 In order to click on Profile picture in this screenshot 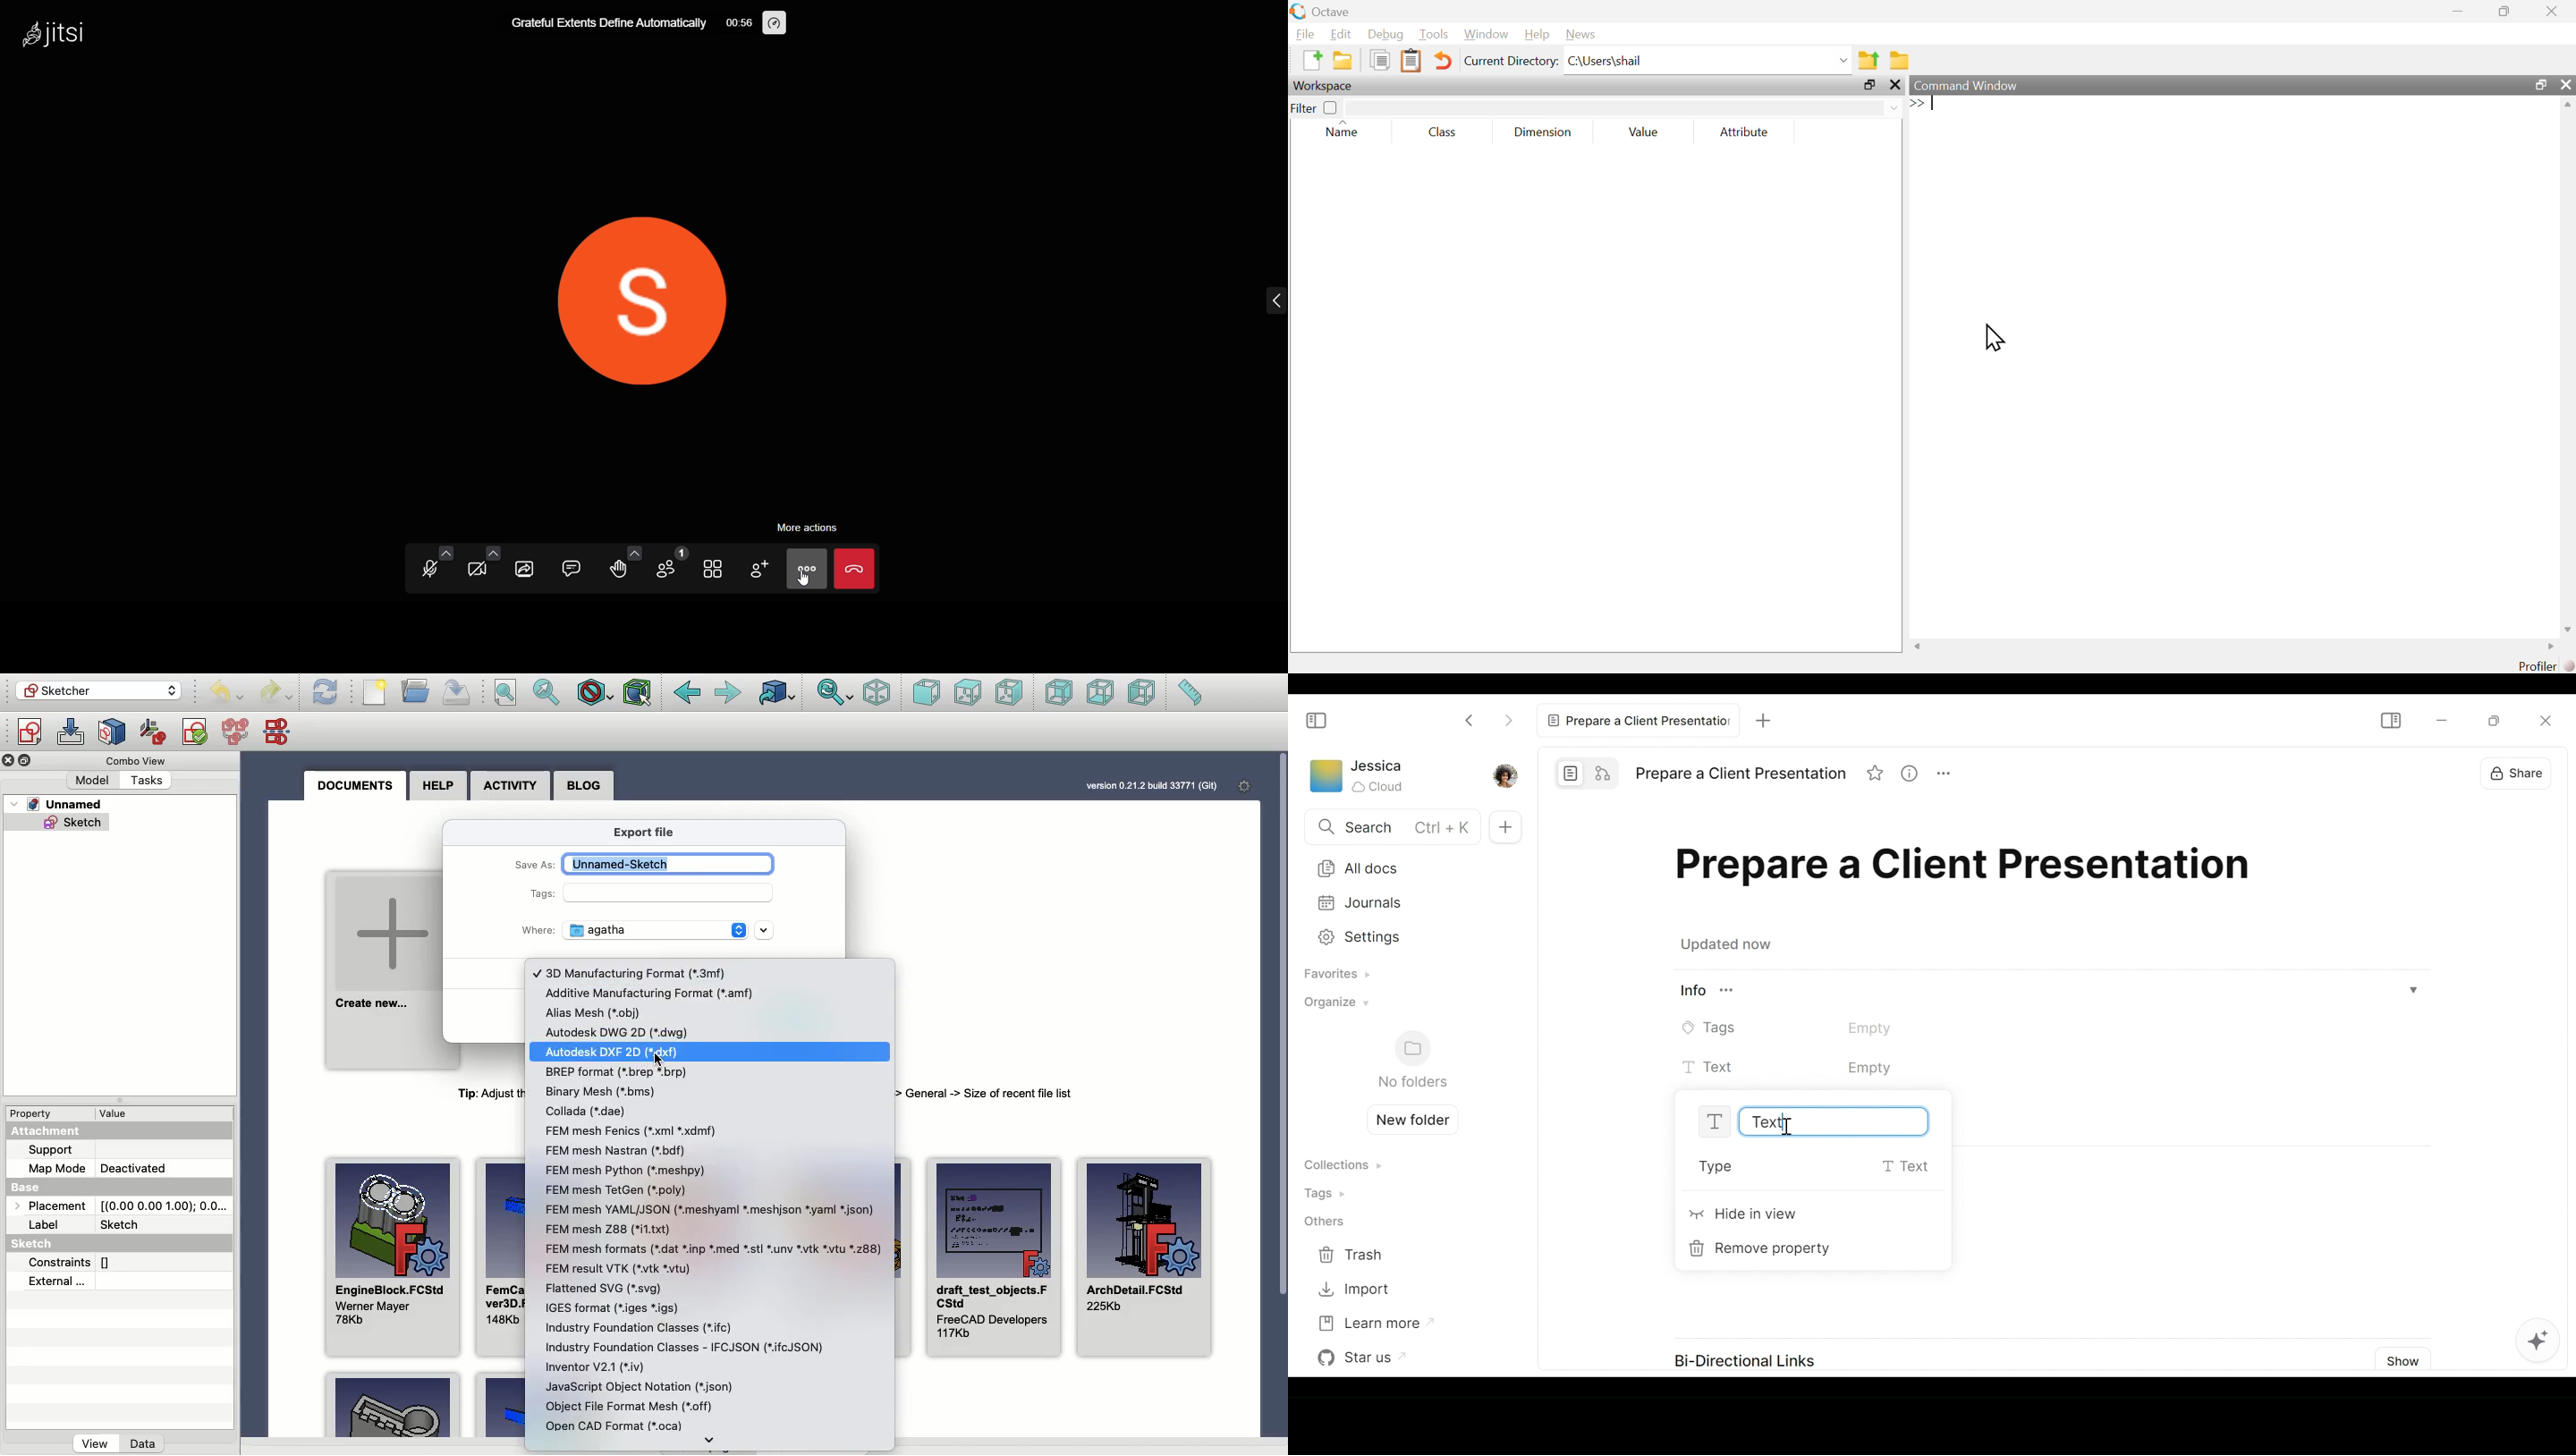, I will do `click(1503, 775)`.